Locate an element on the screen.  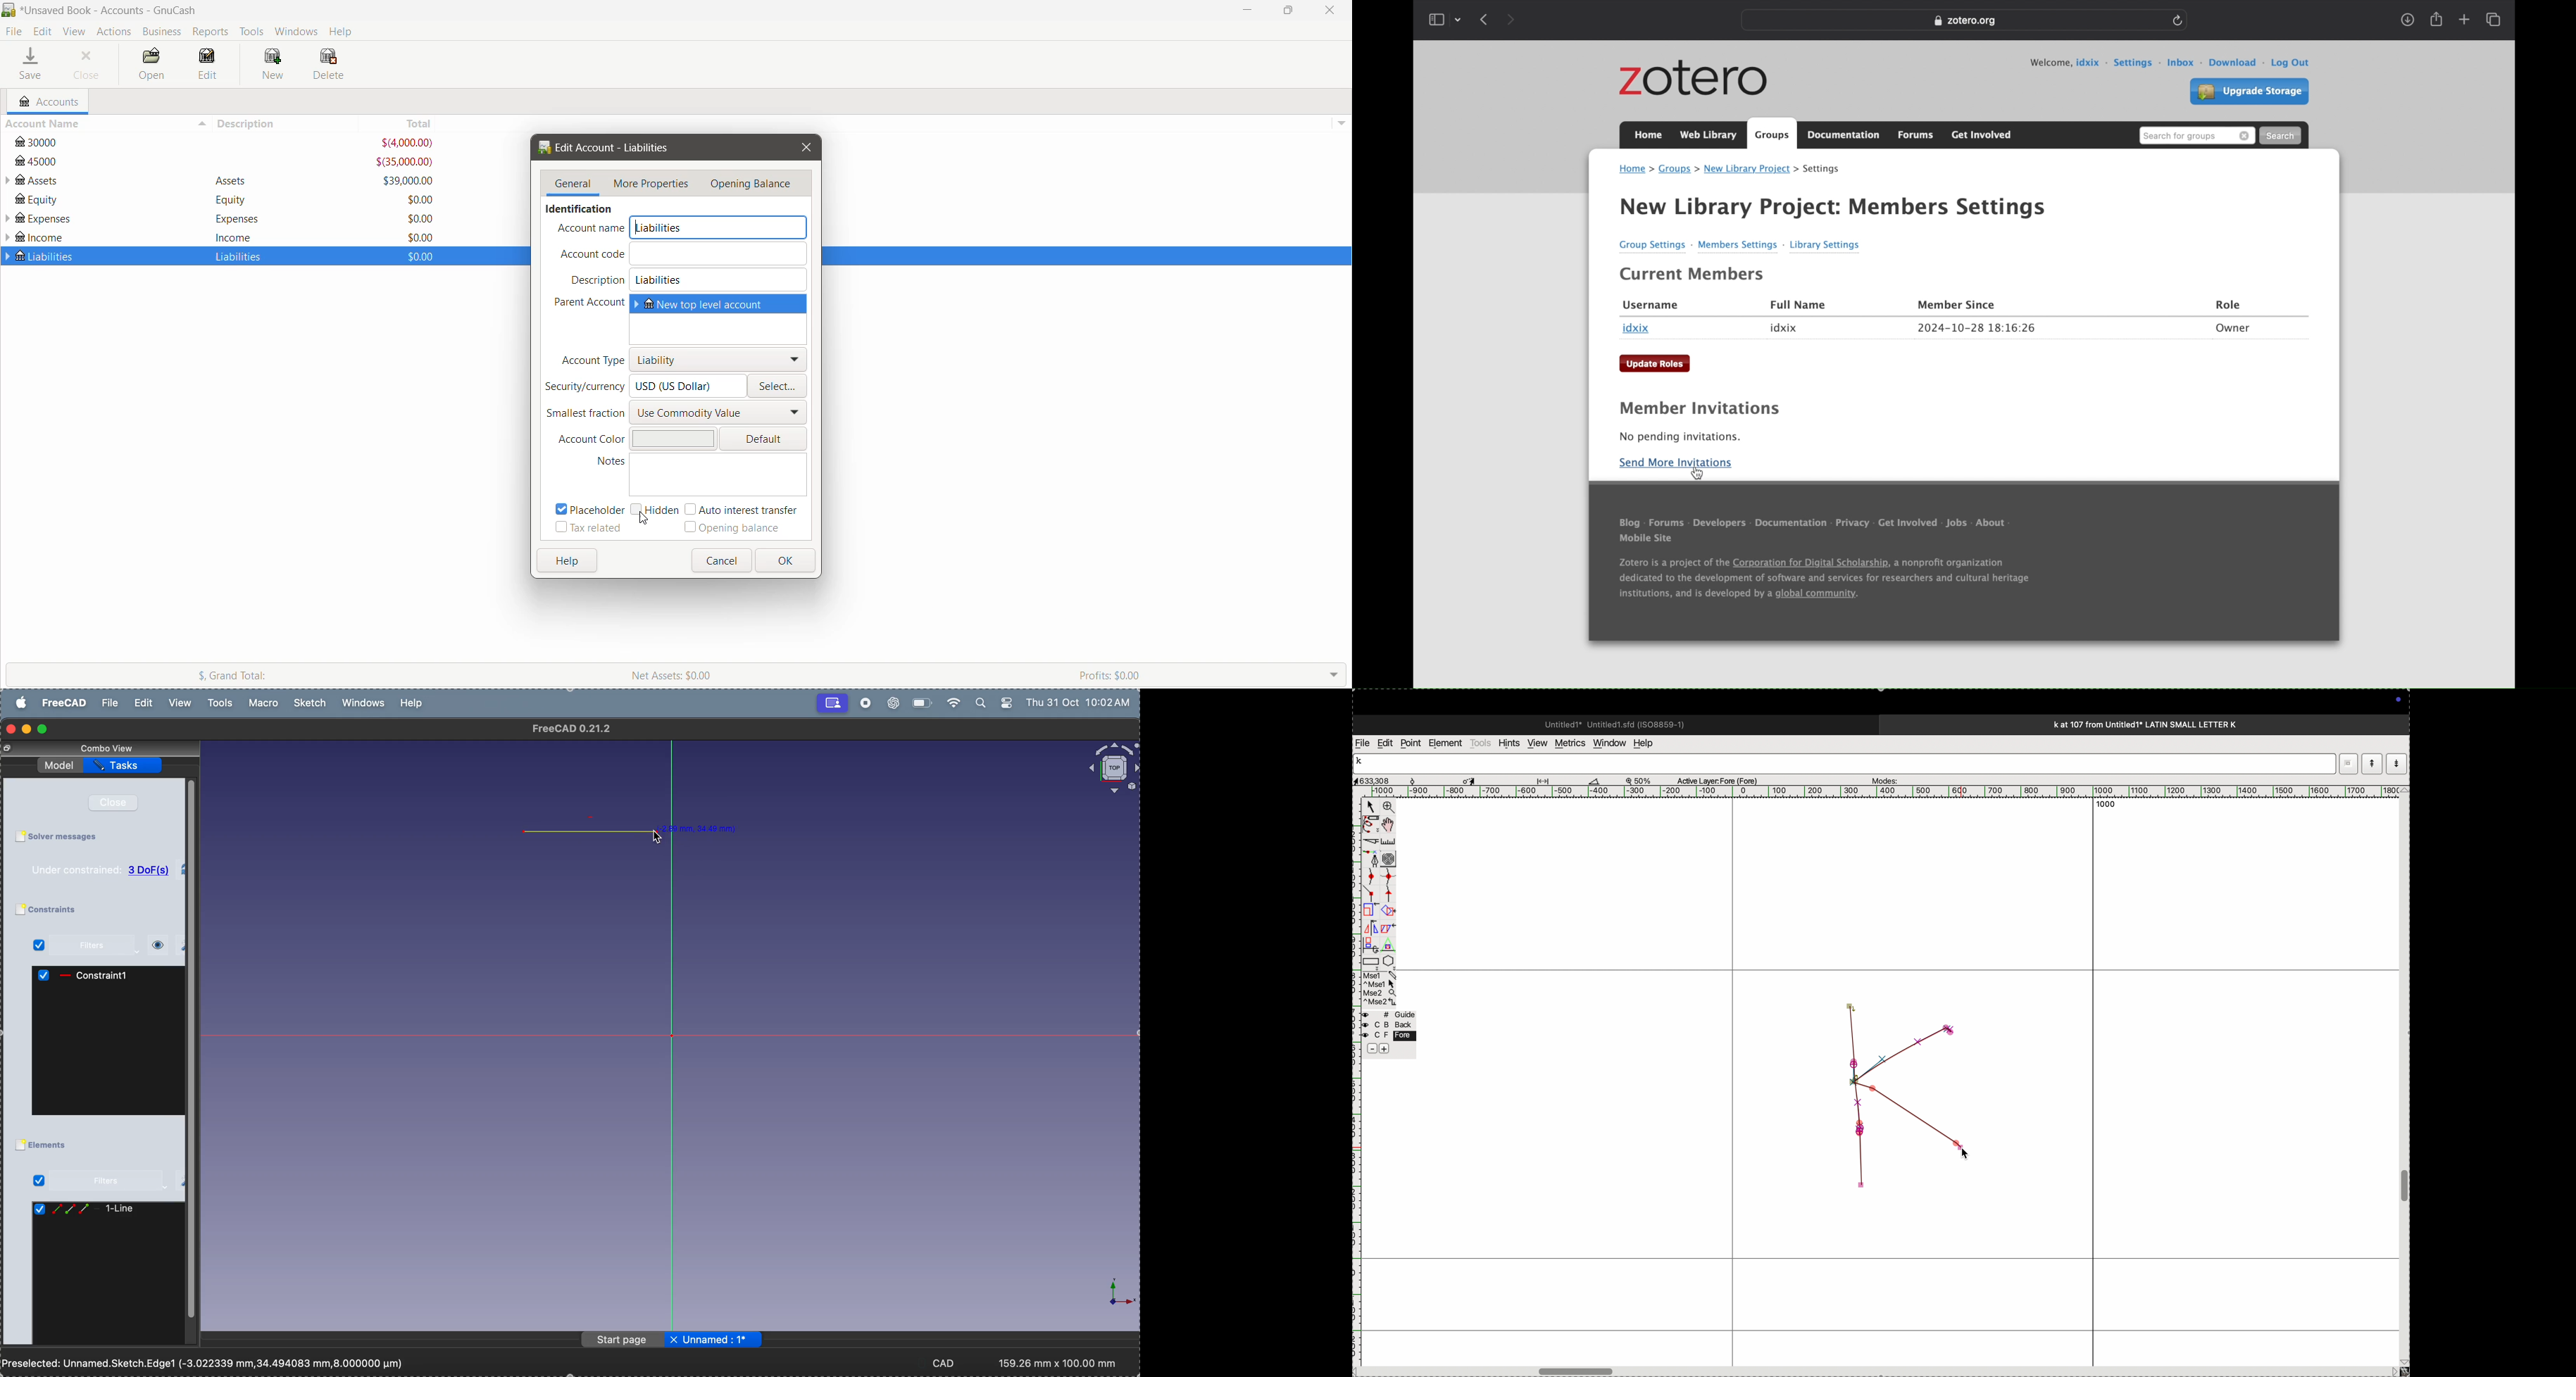
page start is located at coordinates (624, 1340).